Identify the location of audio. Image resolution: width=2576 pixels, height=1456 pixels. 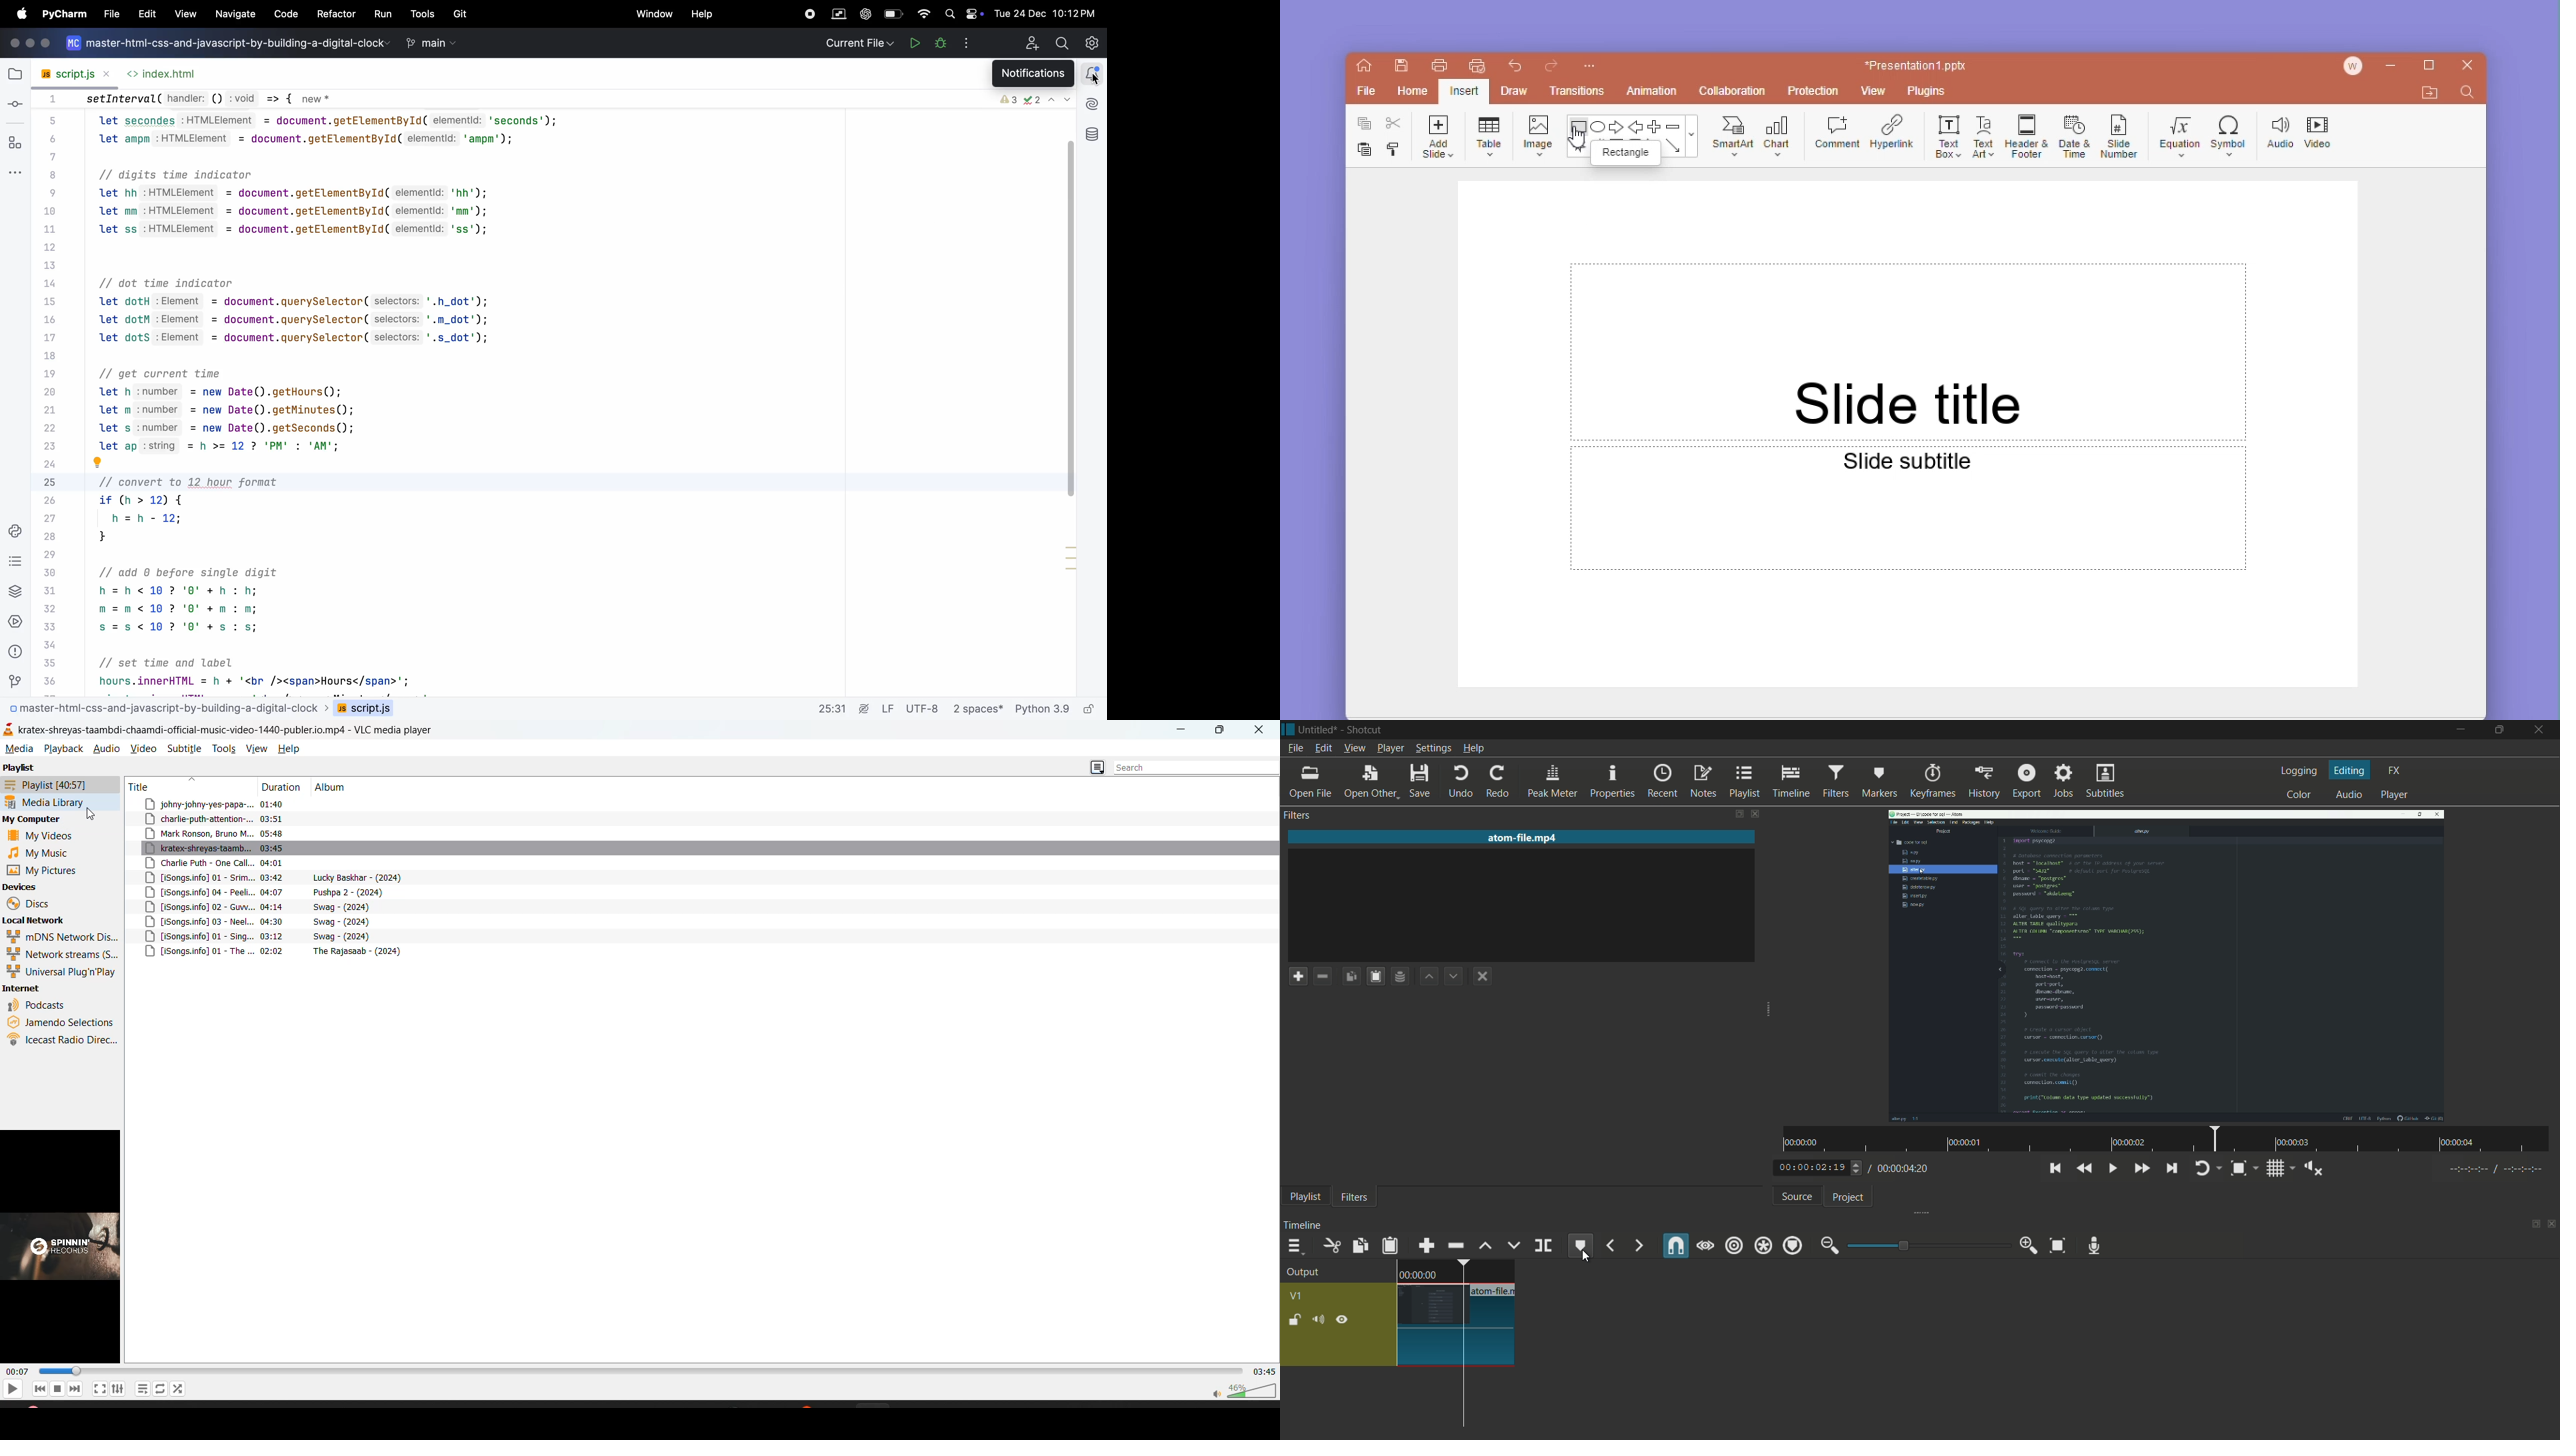
(2347, 795).